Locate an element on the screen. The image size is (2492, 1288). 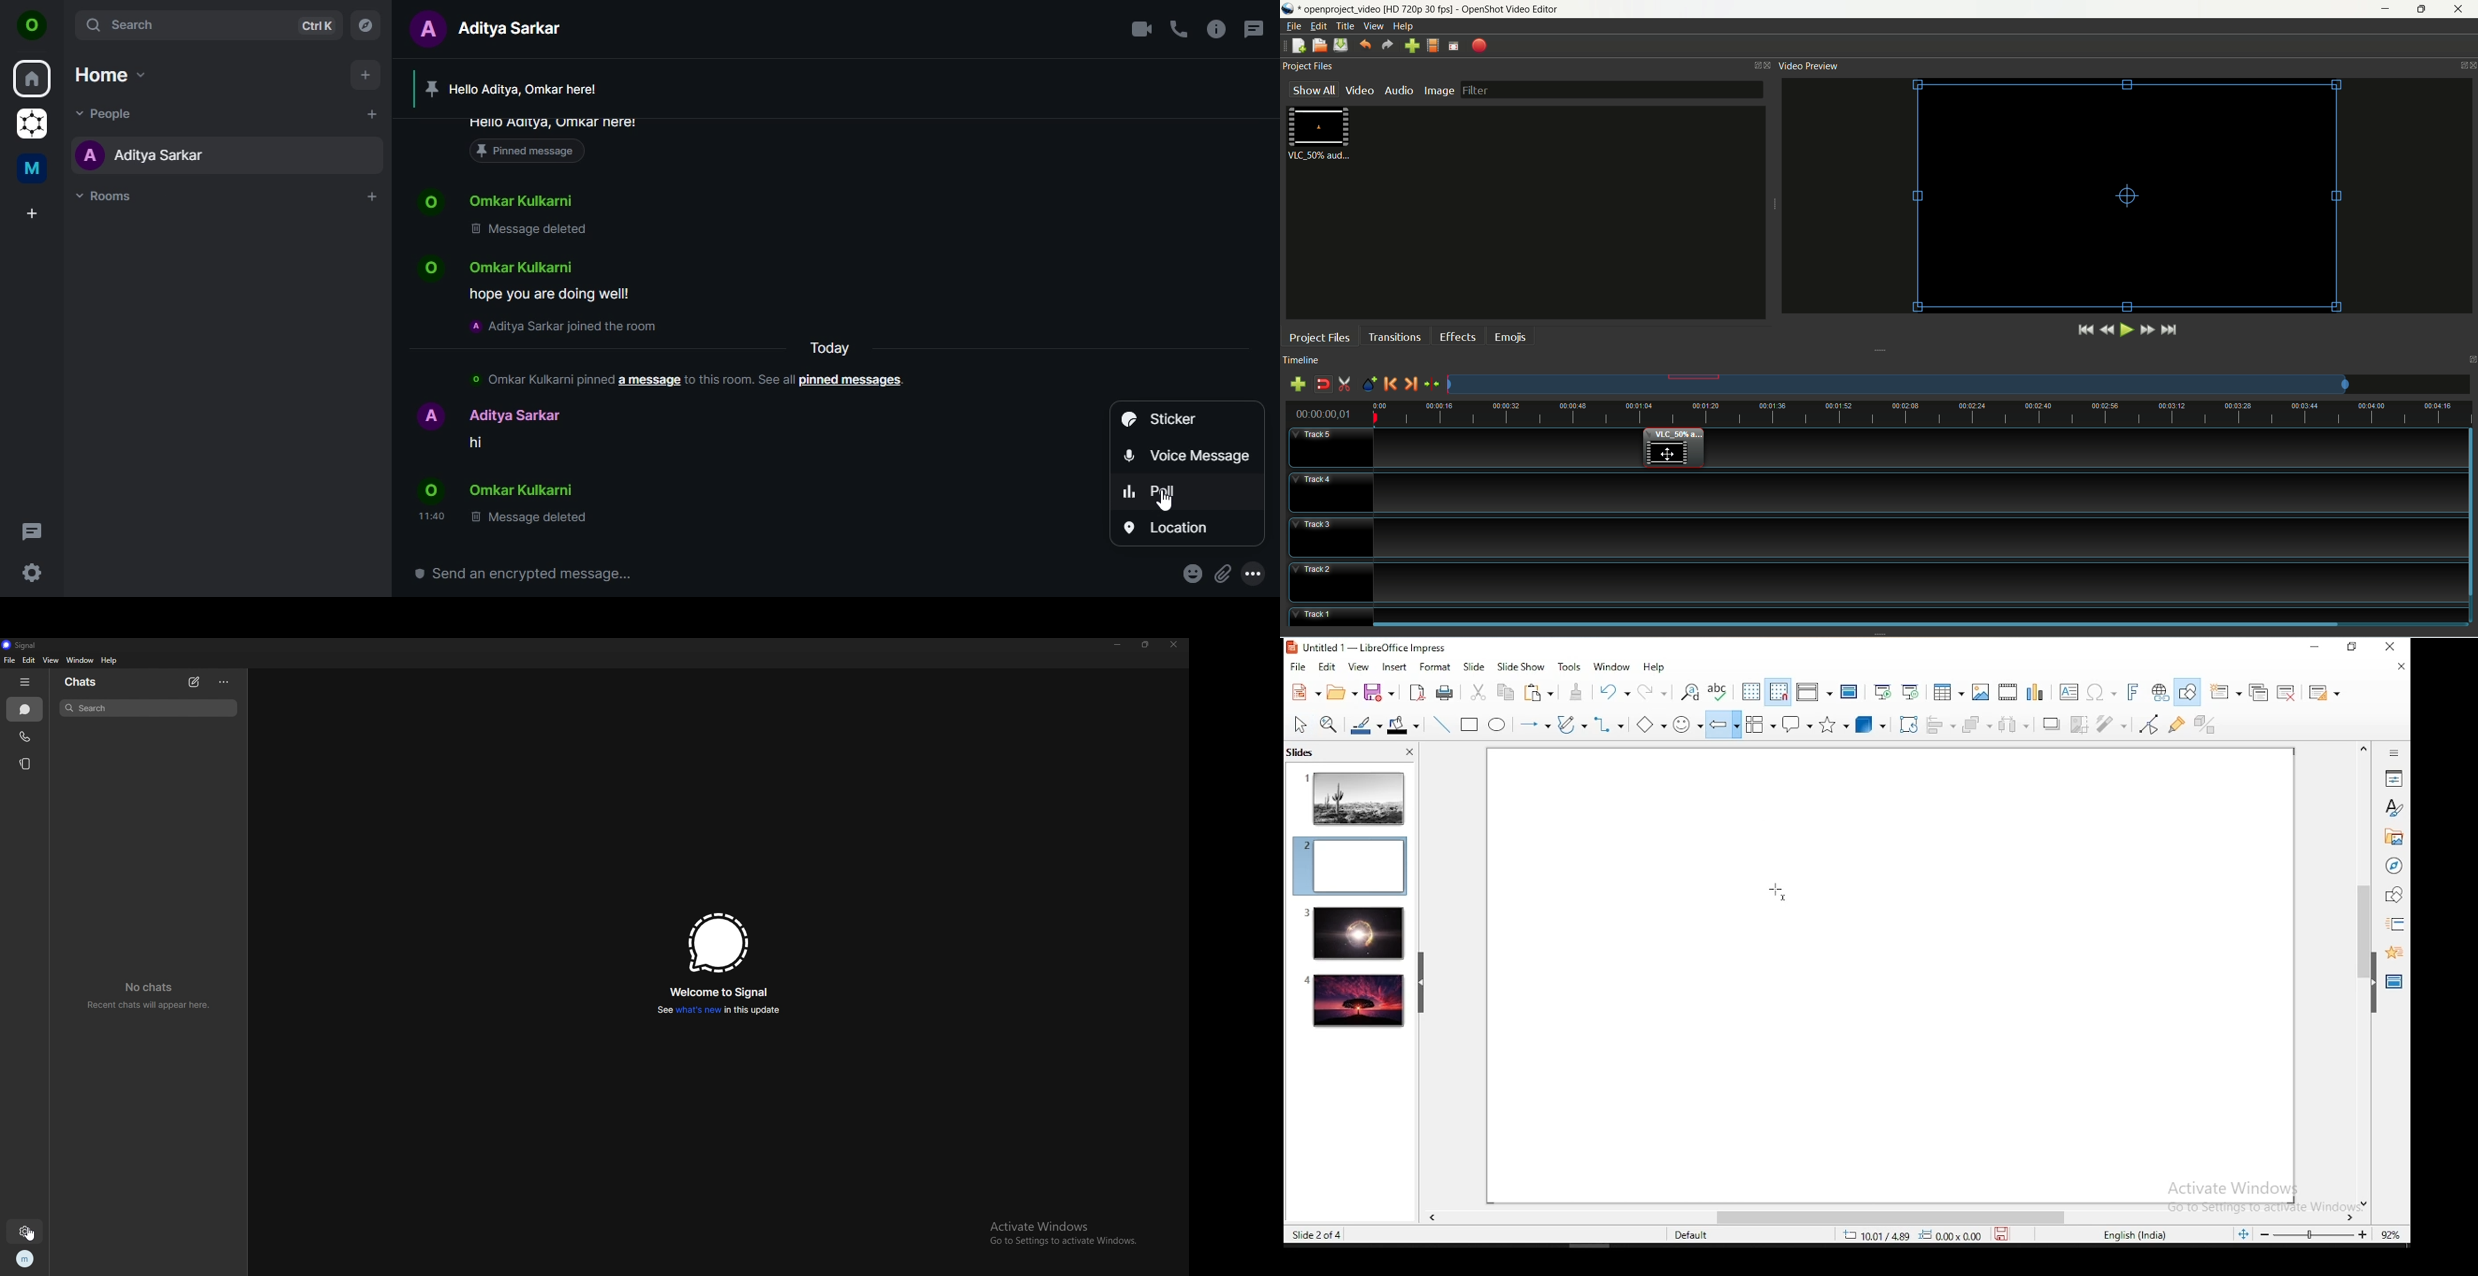
fit to screen is located at coordinates (2243, 1235).